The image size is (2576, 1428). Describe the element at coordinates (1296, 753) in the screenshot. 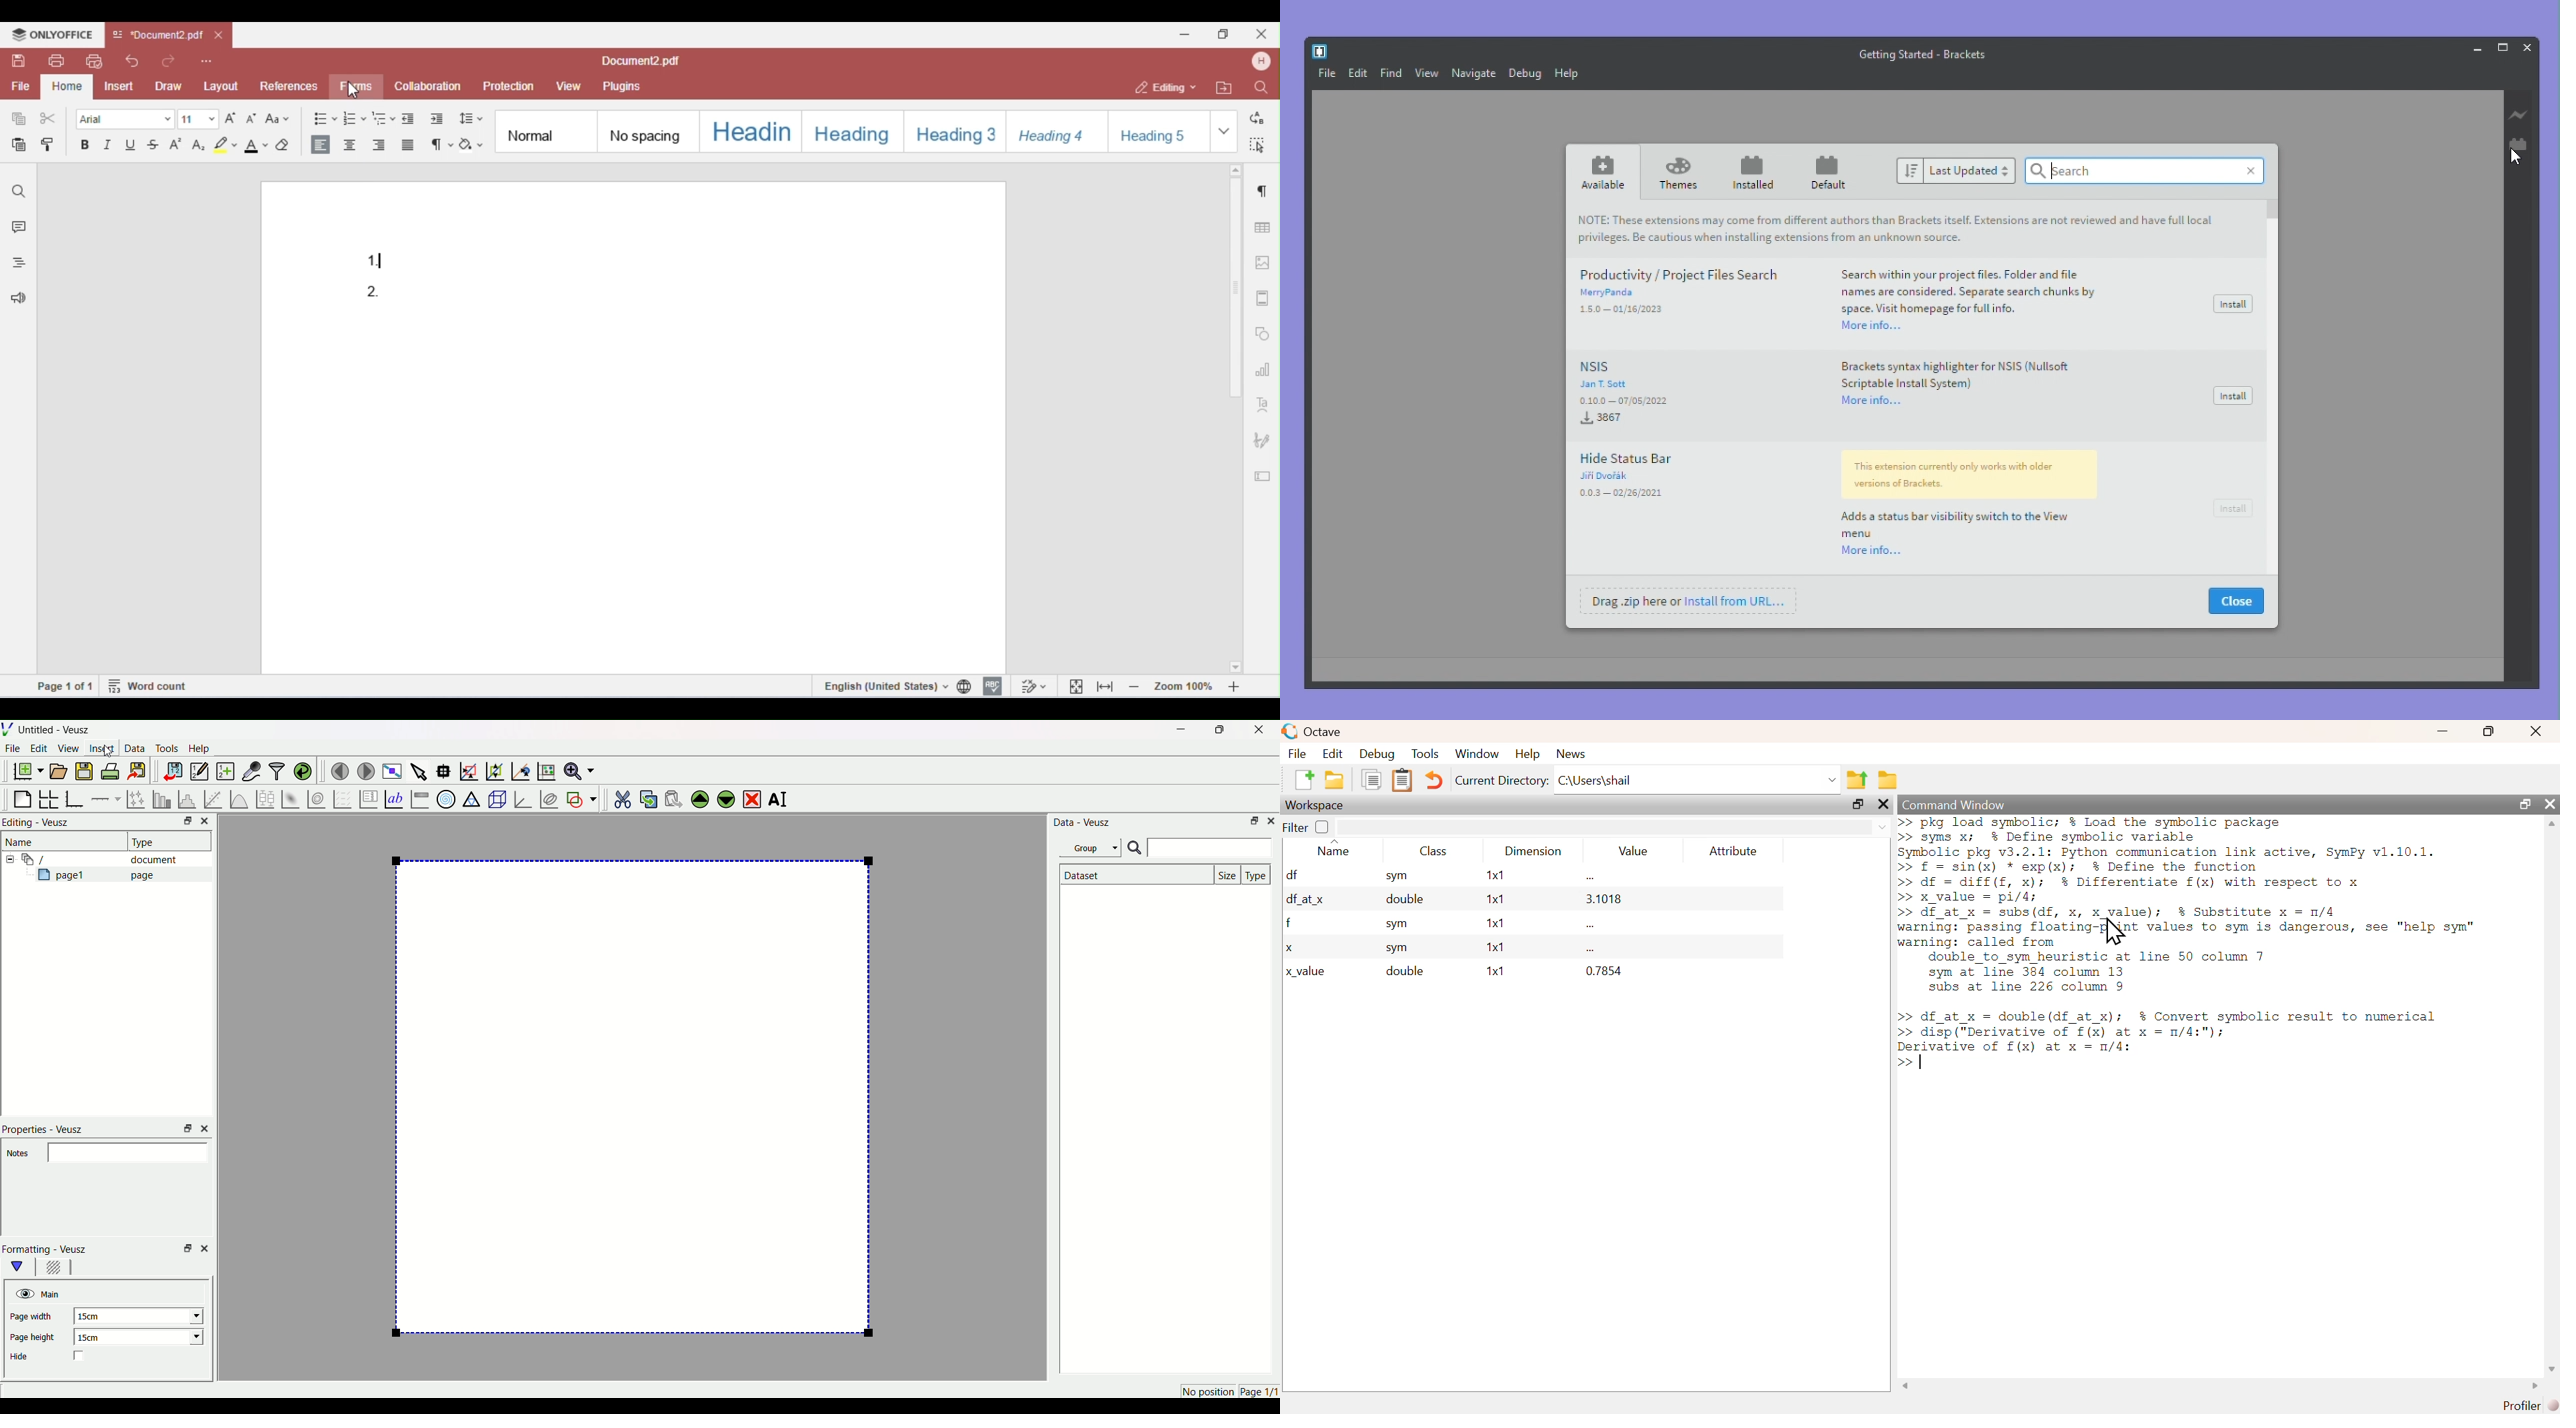

I see `File` at that location.